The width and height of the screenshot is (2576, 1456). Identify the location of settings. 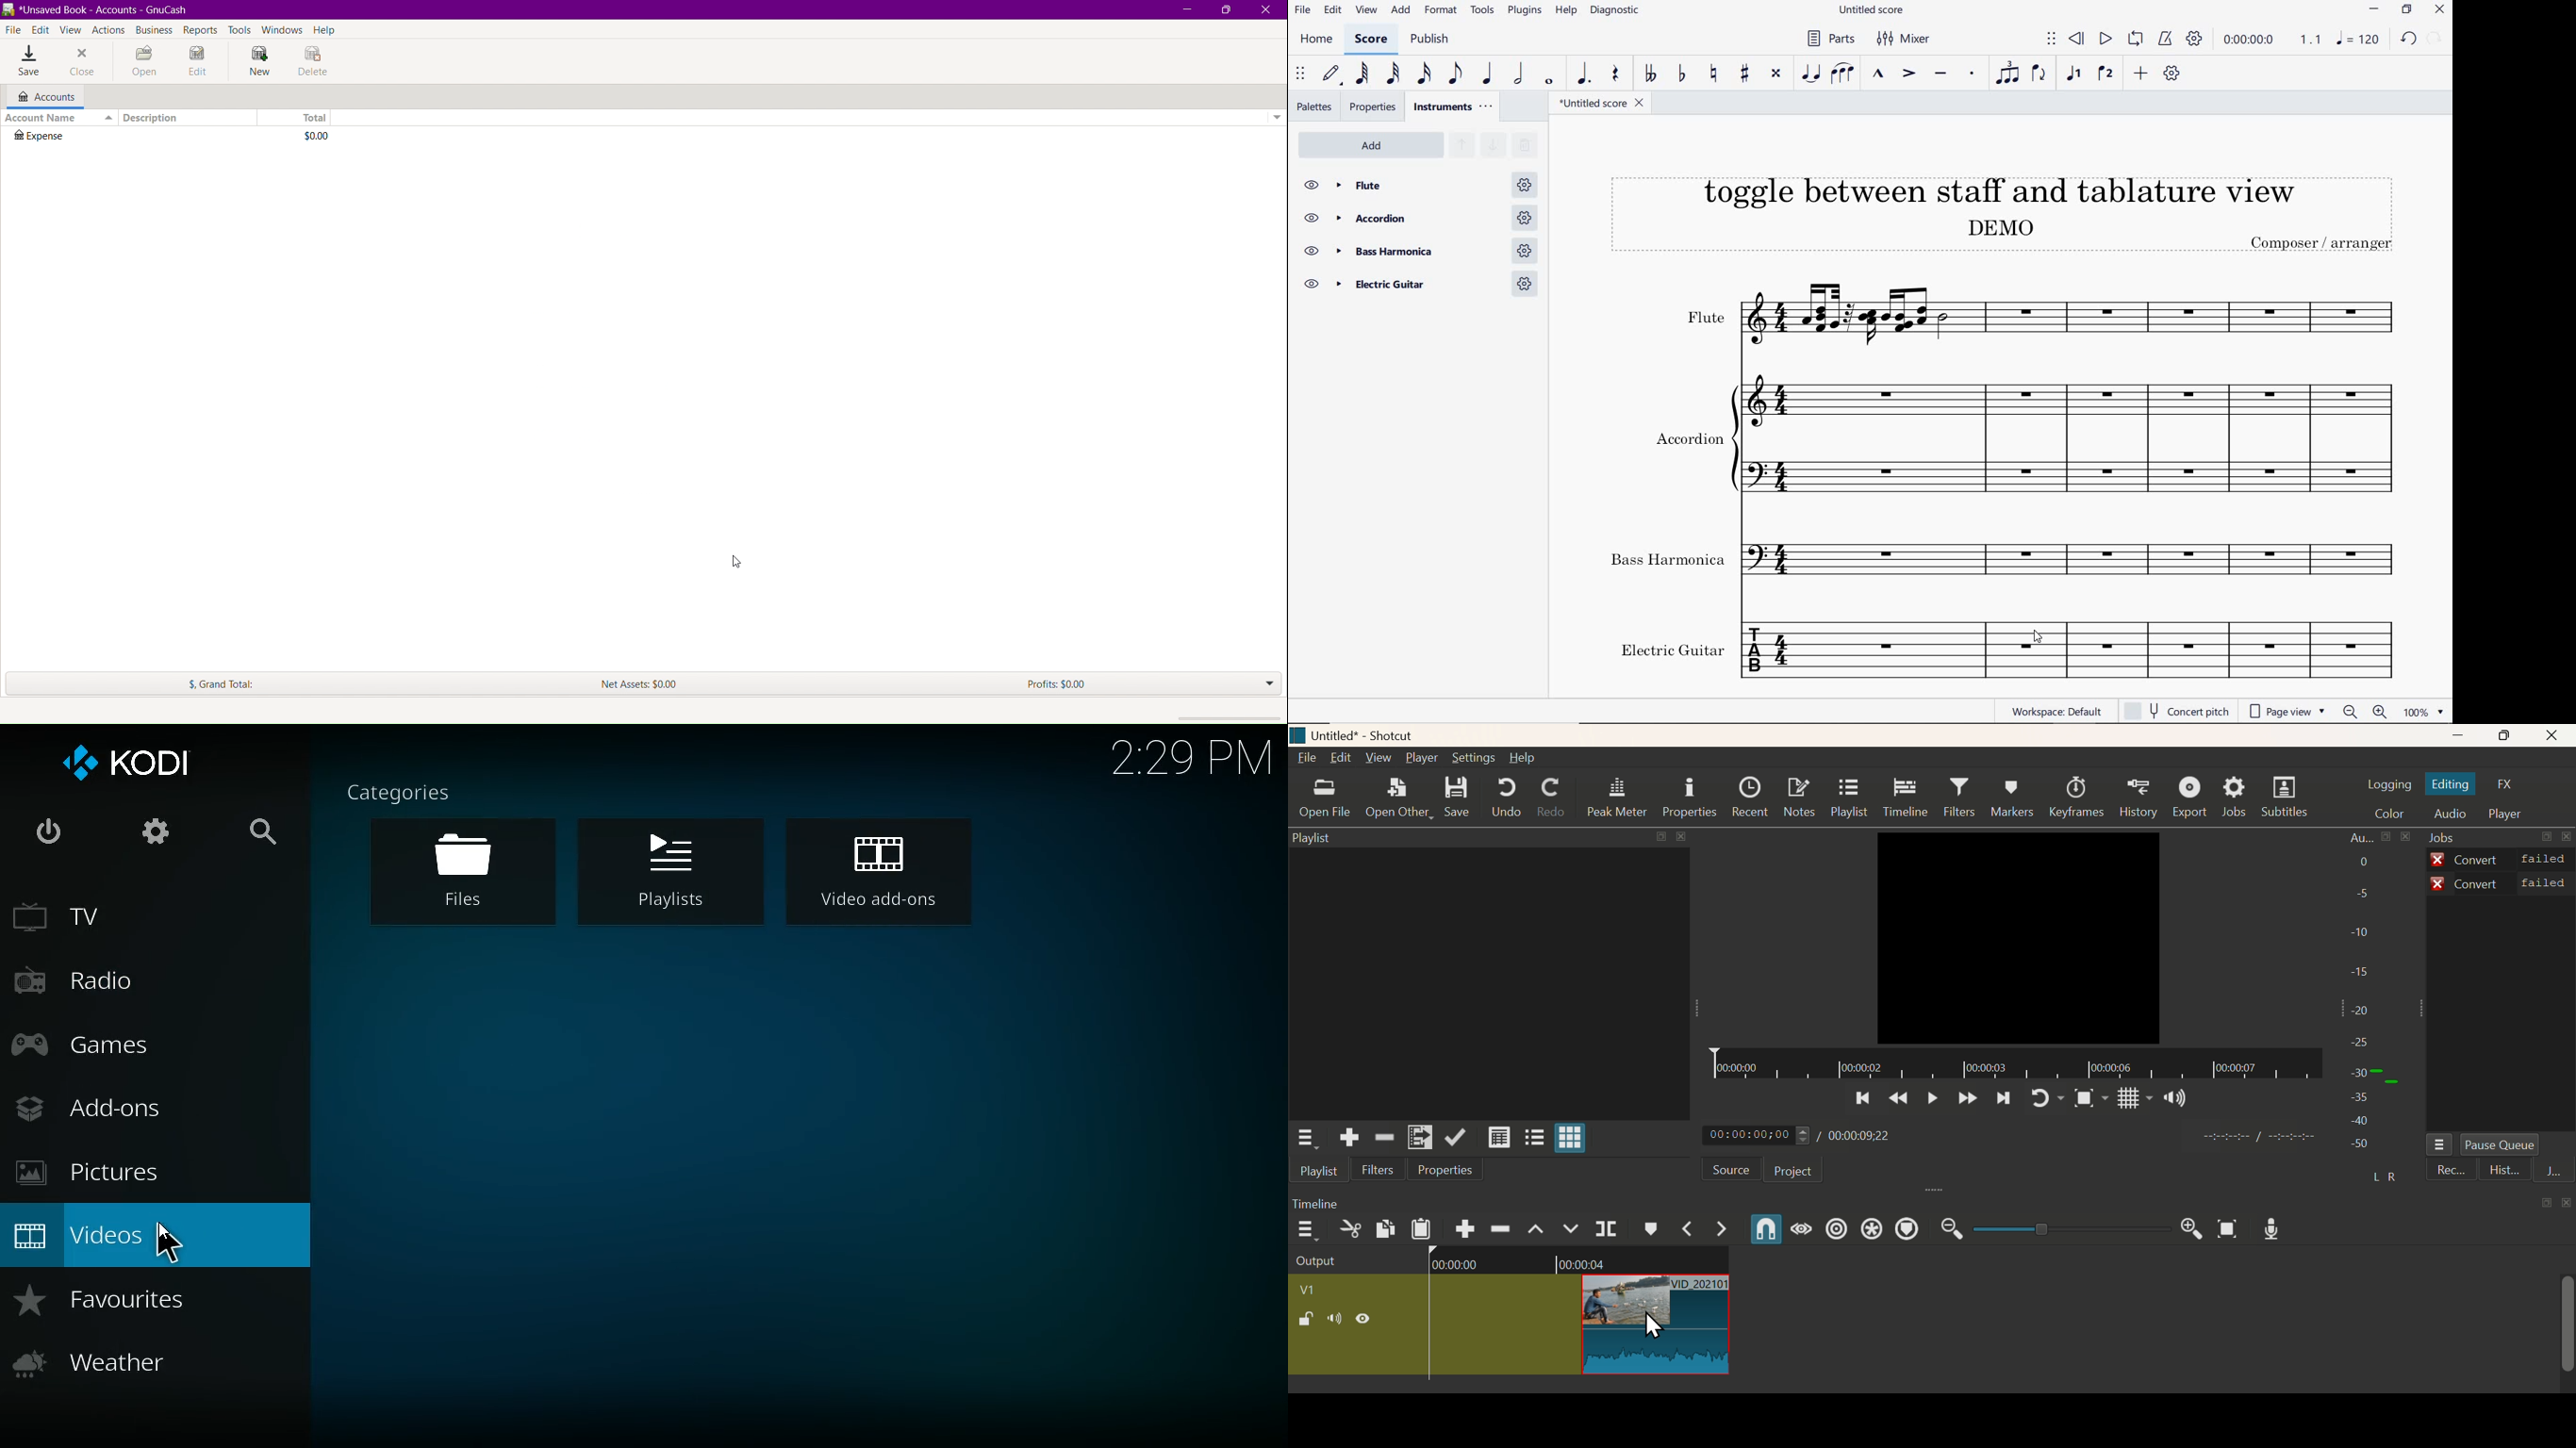
(147, 836).